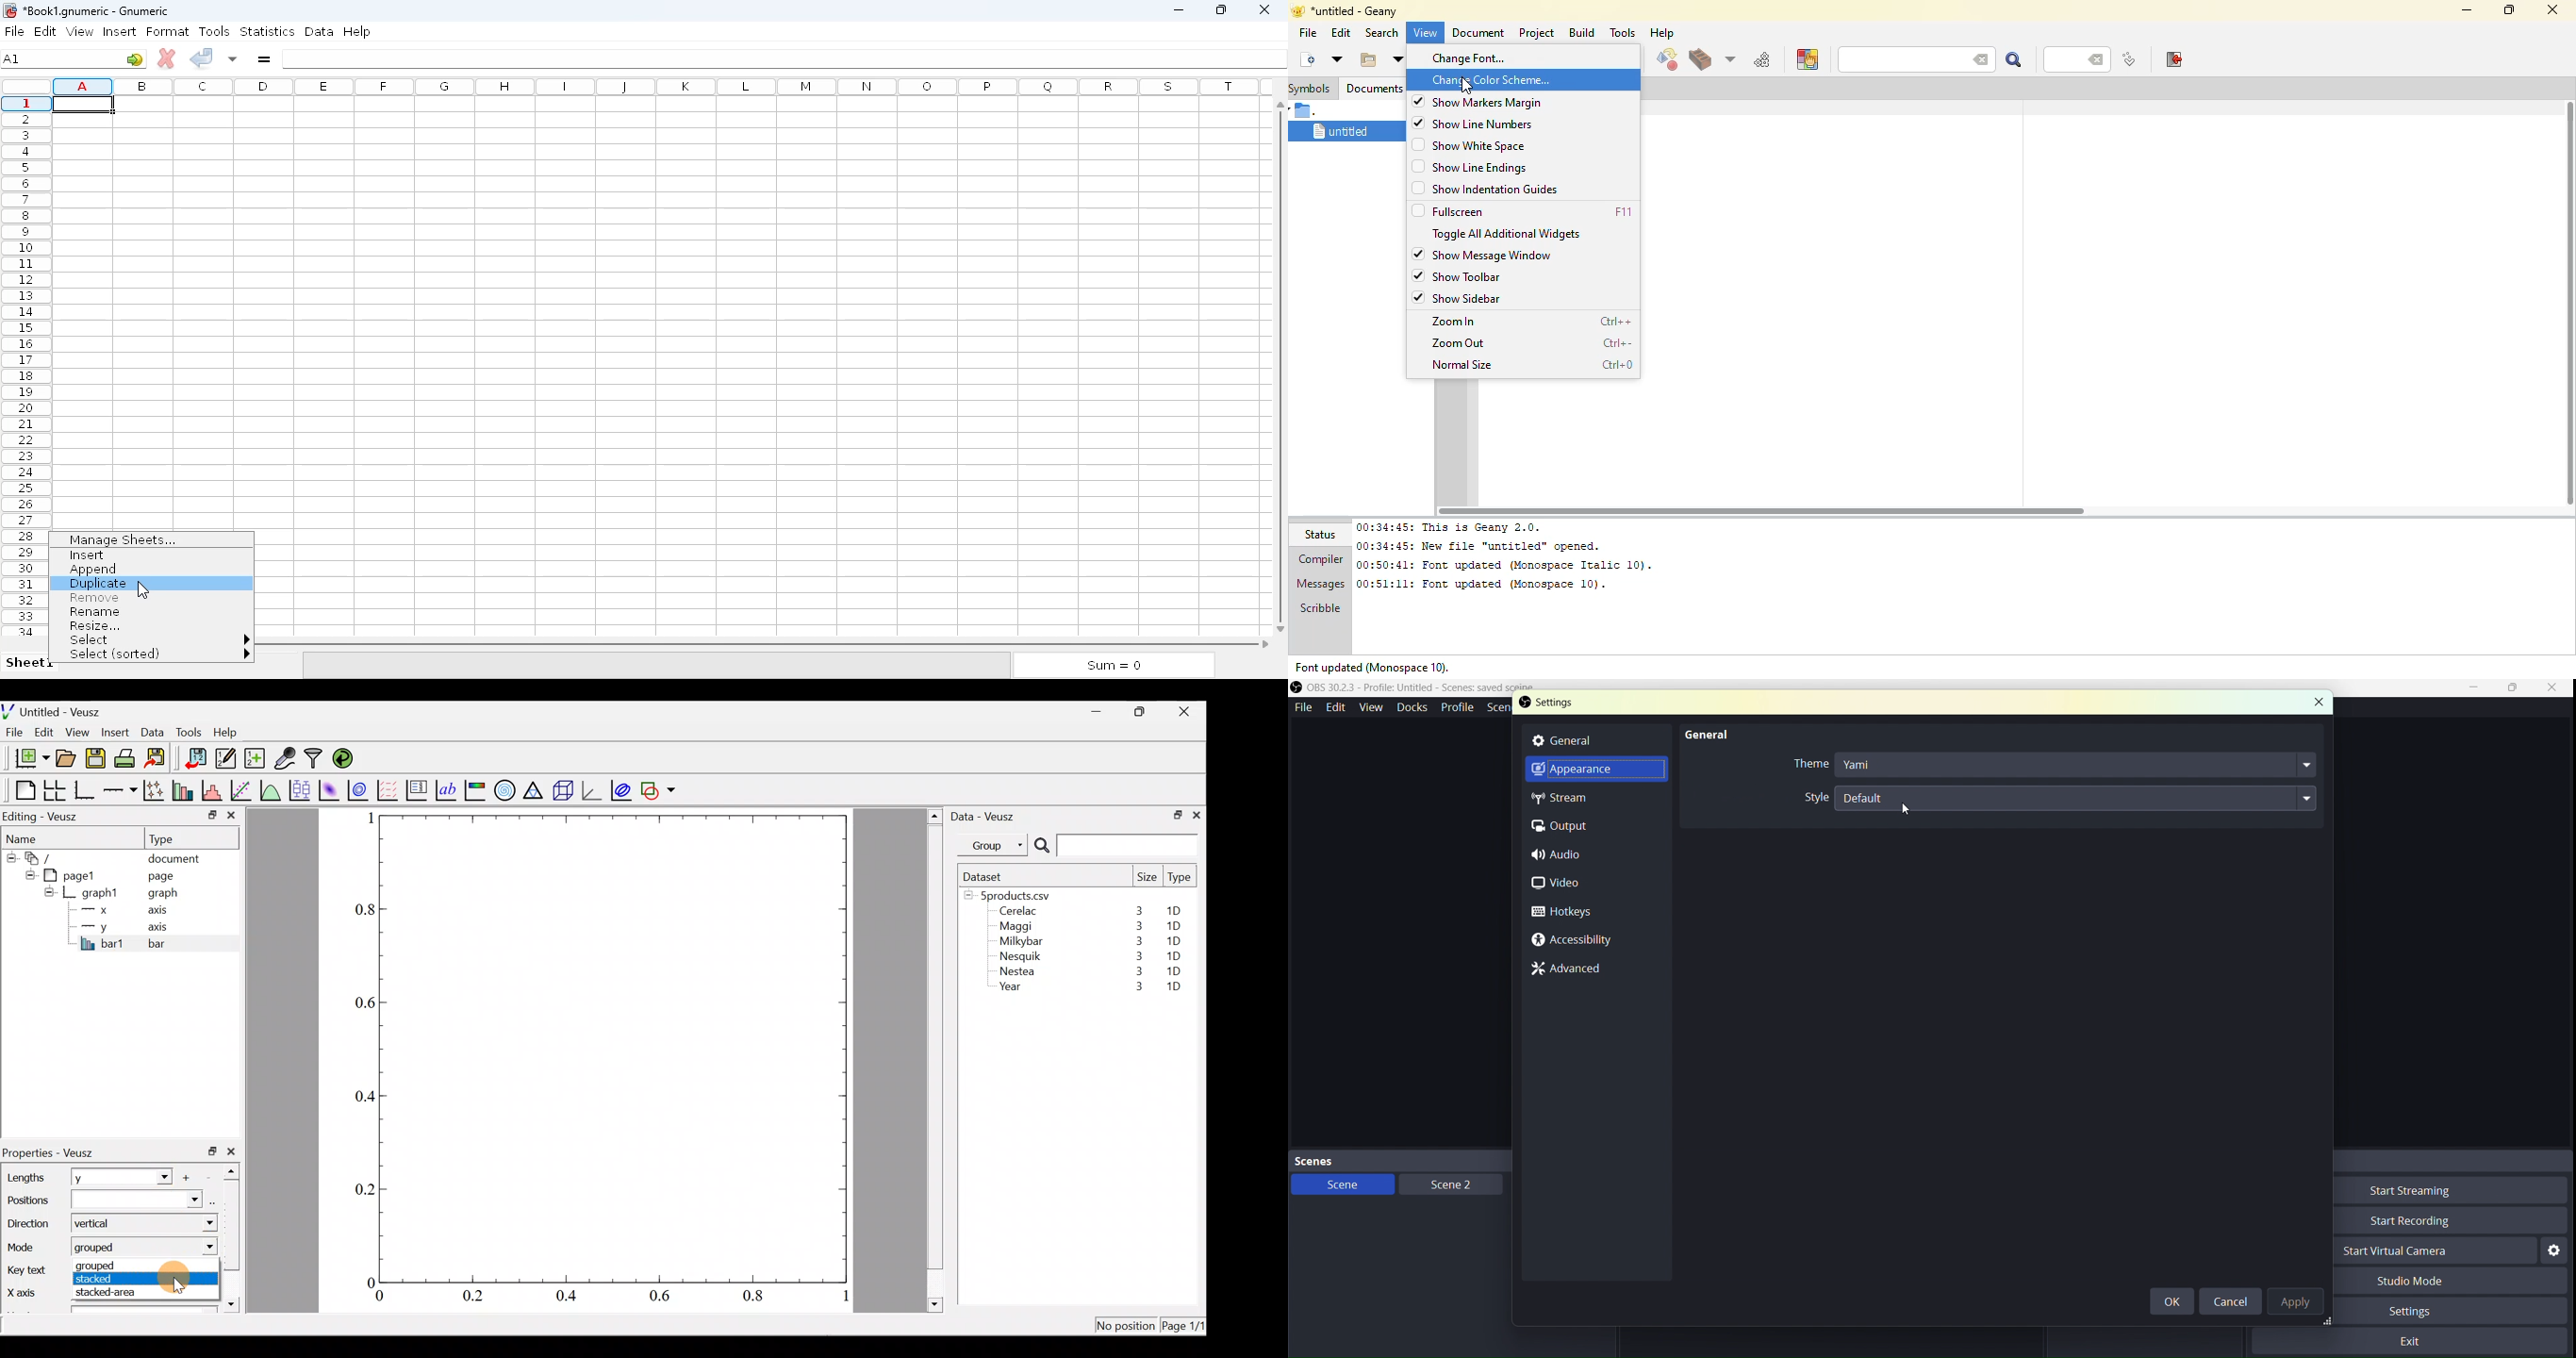  What do you see at coordinates (1424, 690) in the screenshot?
I see `OBS Studio` at bounding box center [1424, 690].